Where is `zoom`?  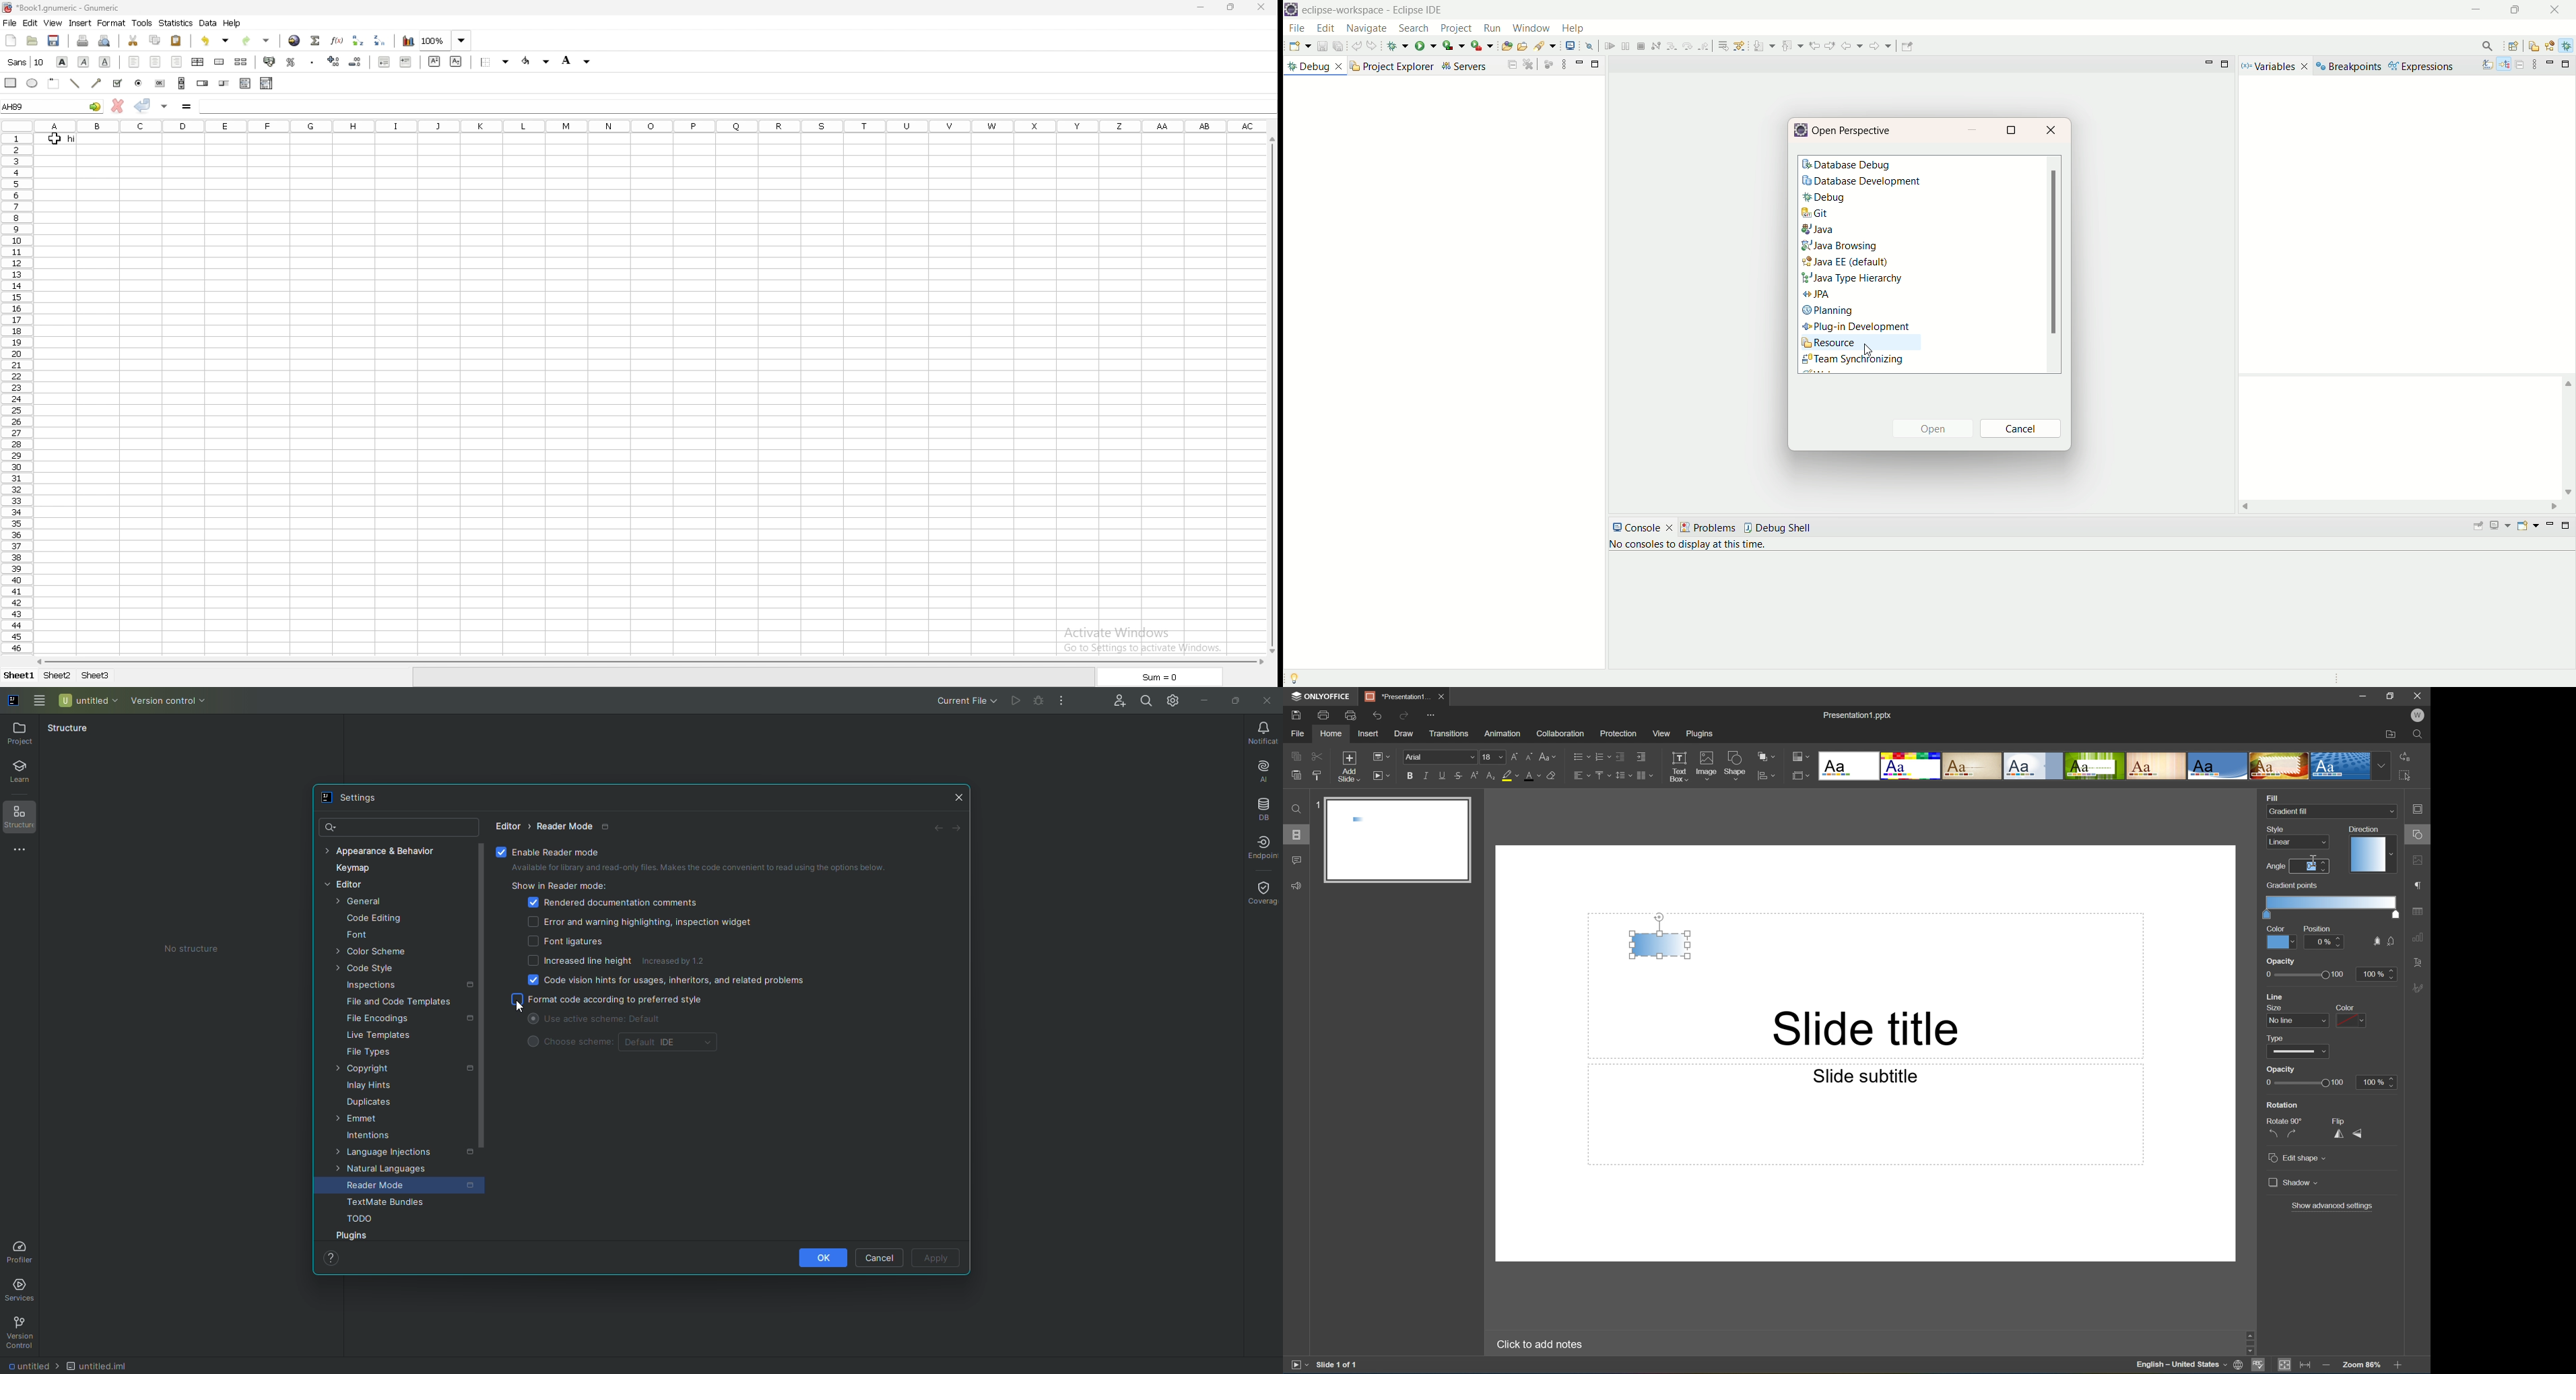 zoom is located at coordinates (447, 41).